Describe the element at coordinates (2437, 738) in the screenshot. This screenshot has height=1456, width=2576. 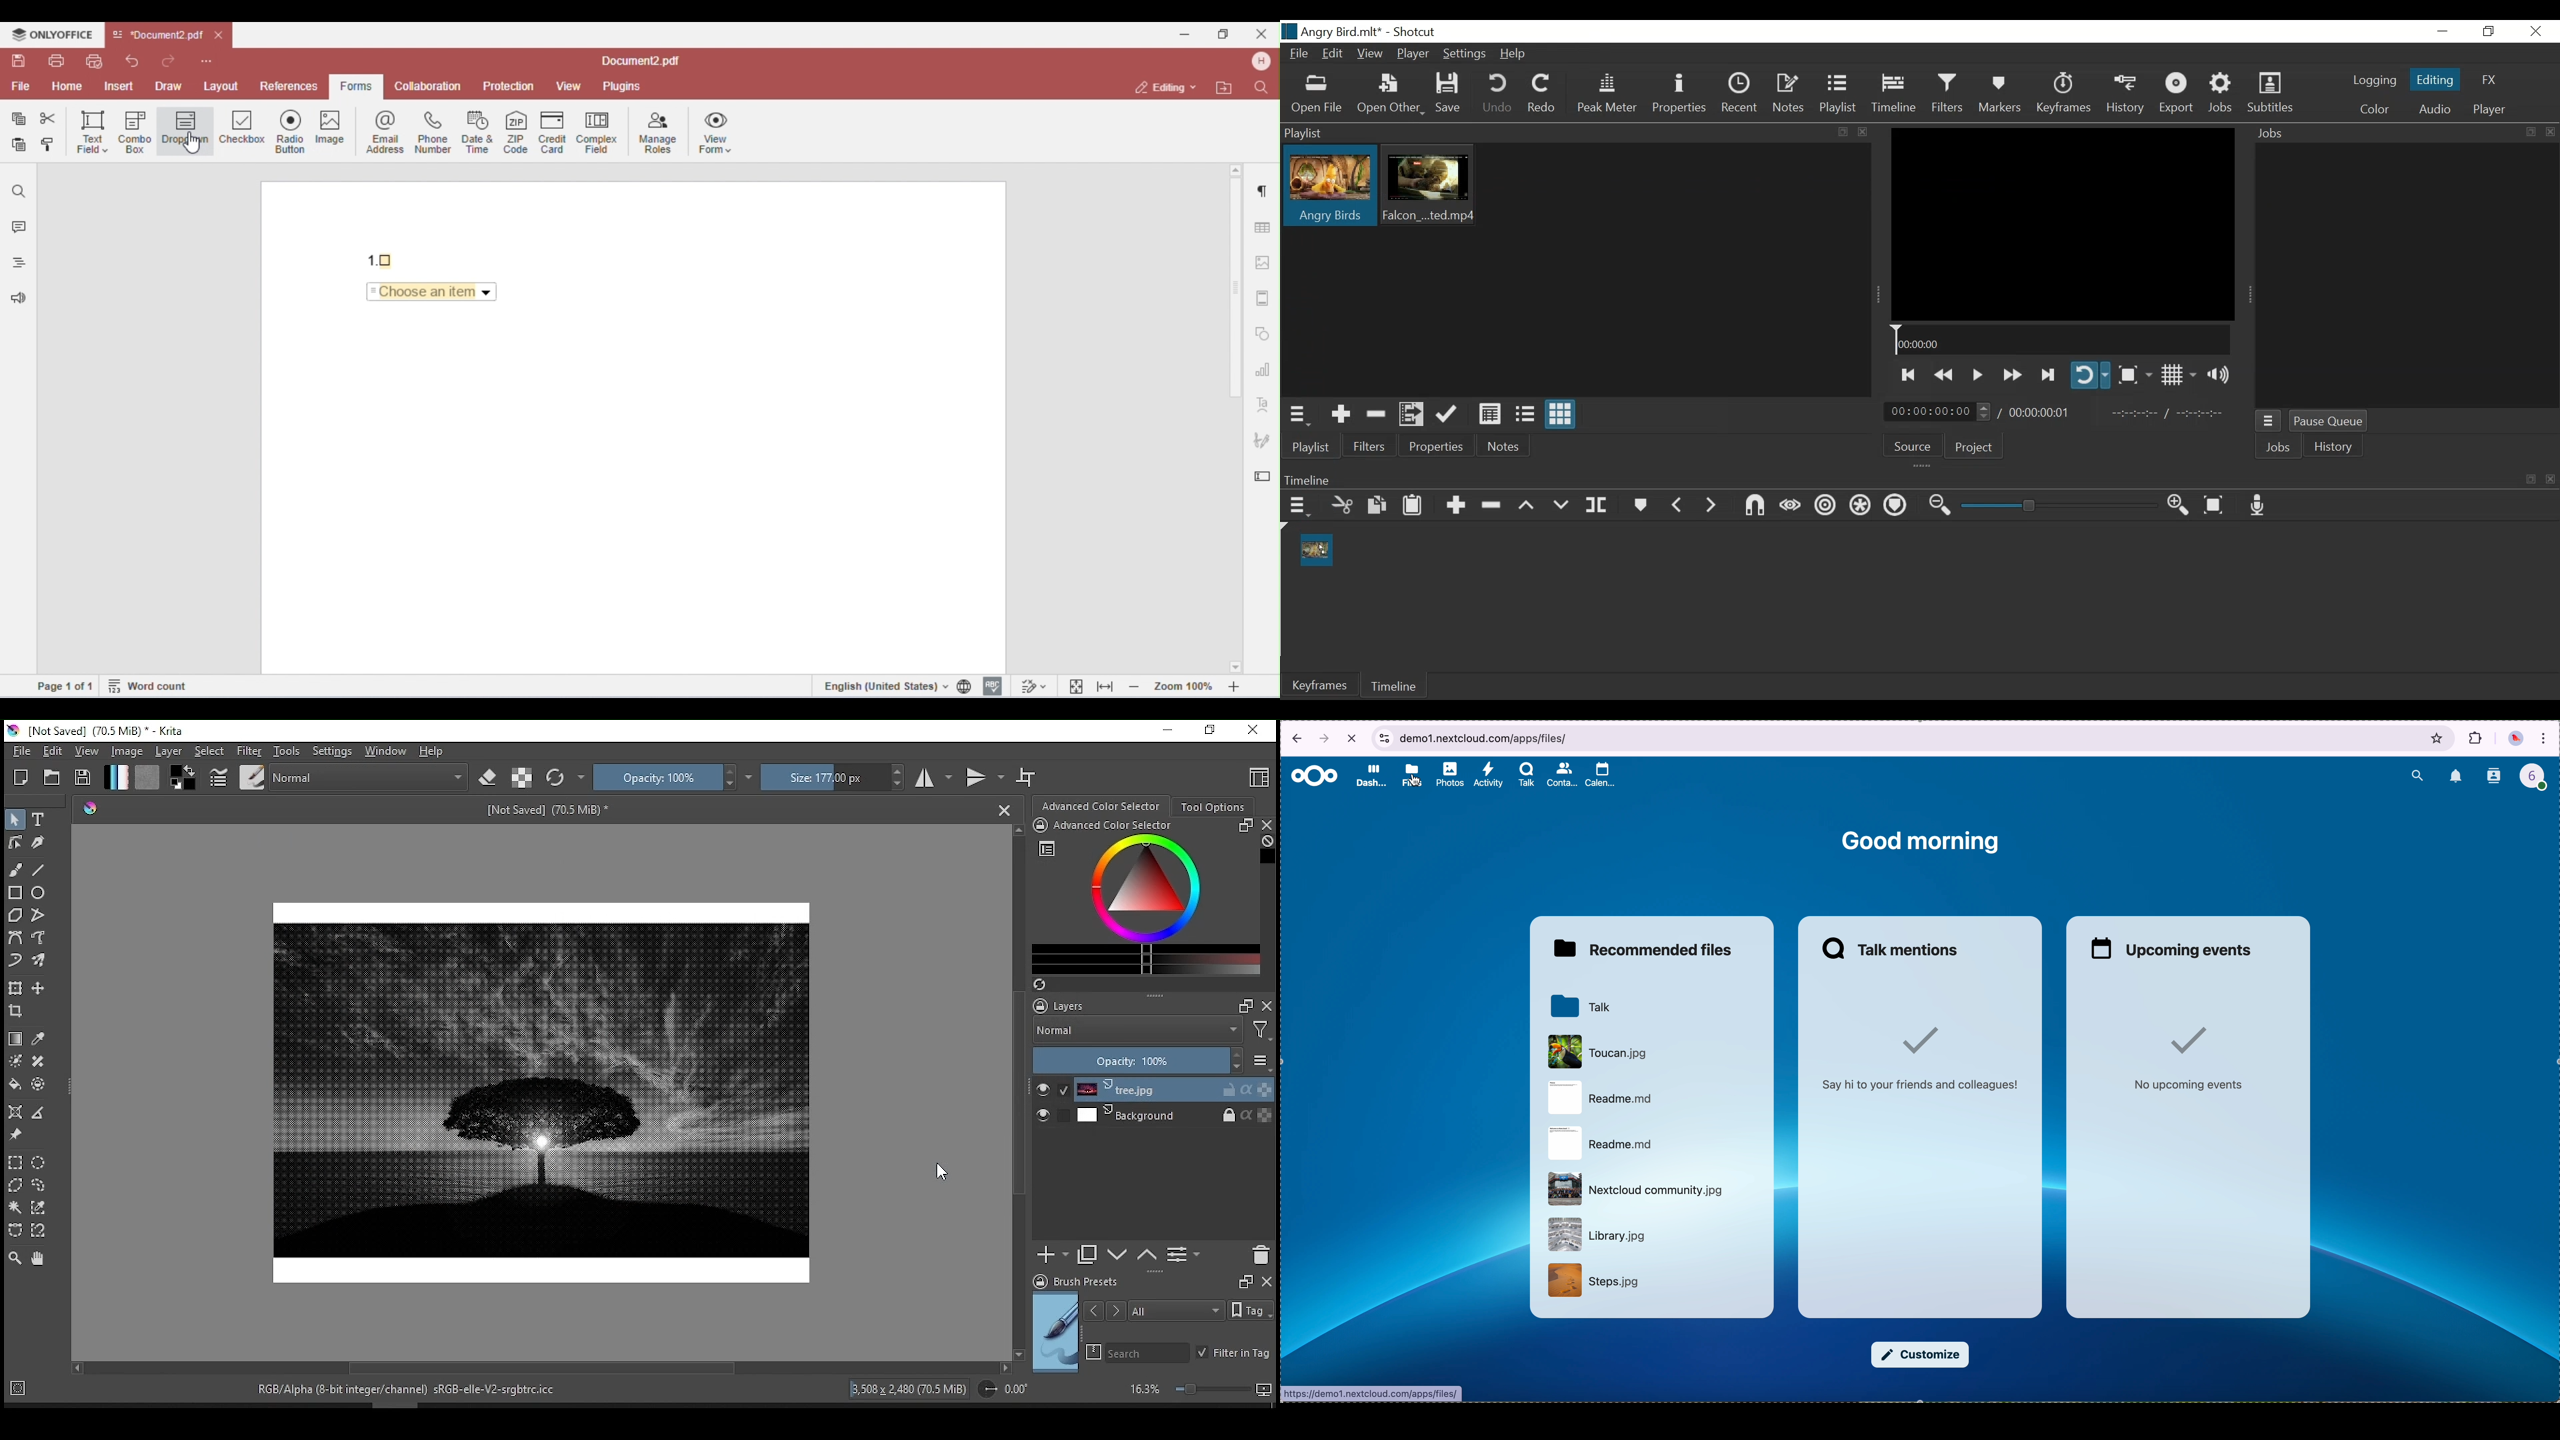
I see `favorites` at that location.